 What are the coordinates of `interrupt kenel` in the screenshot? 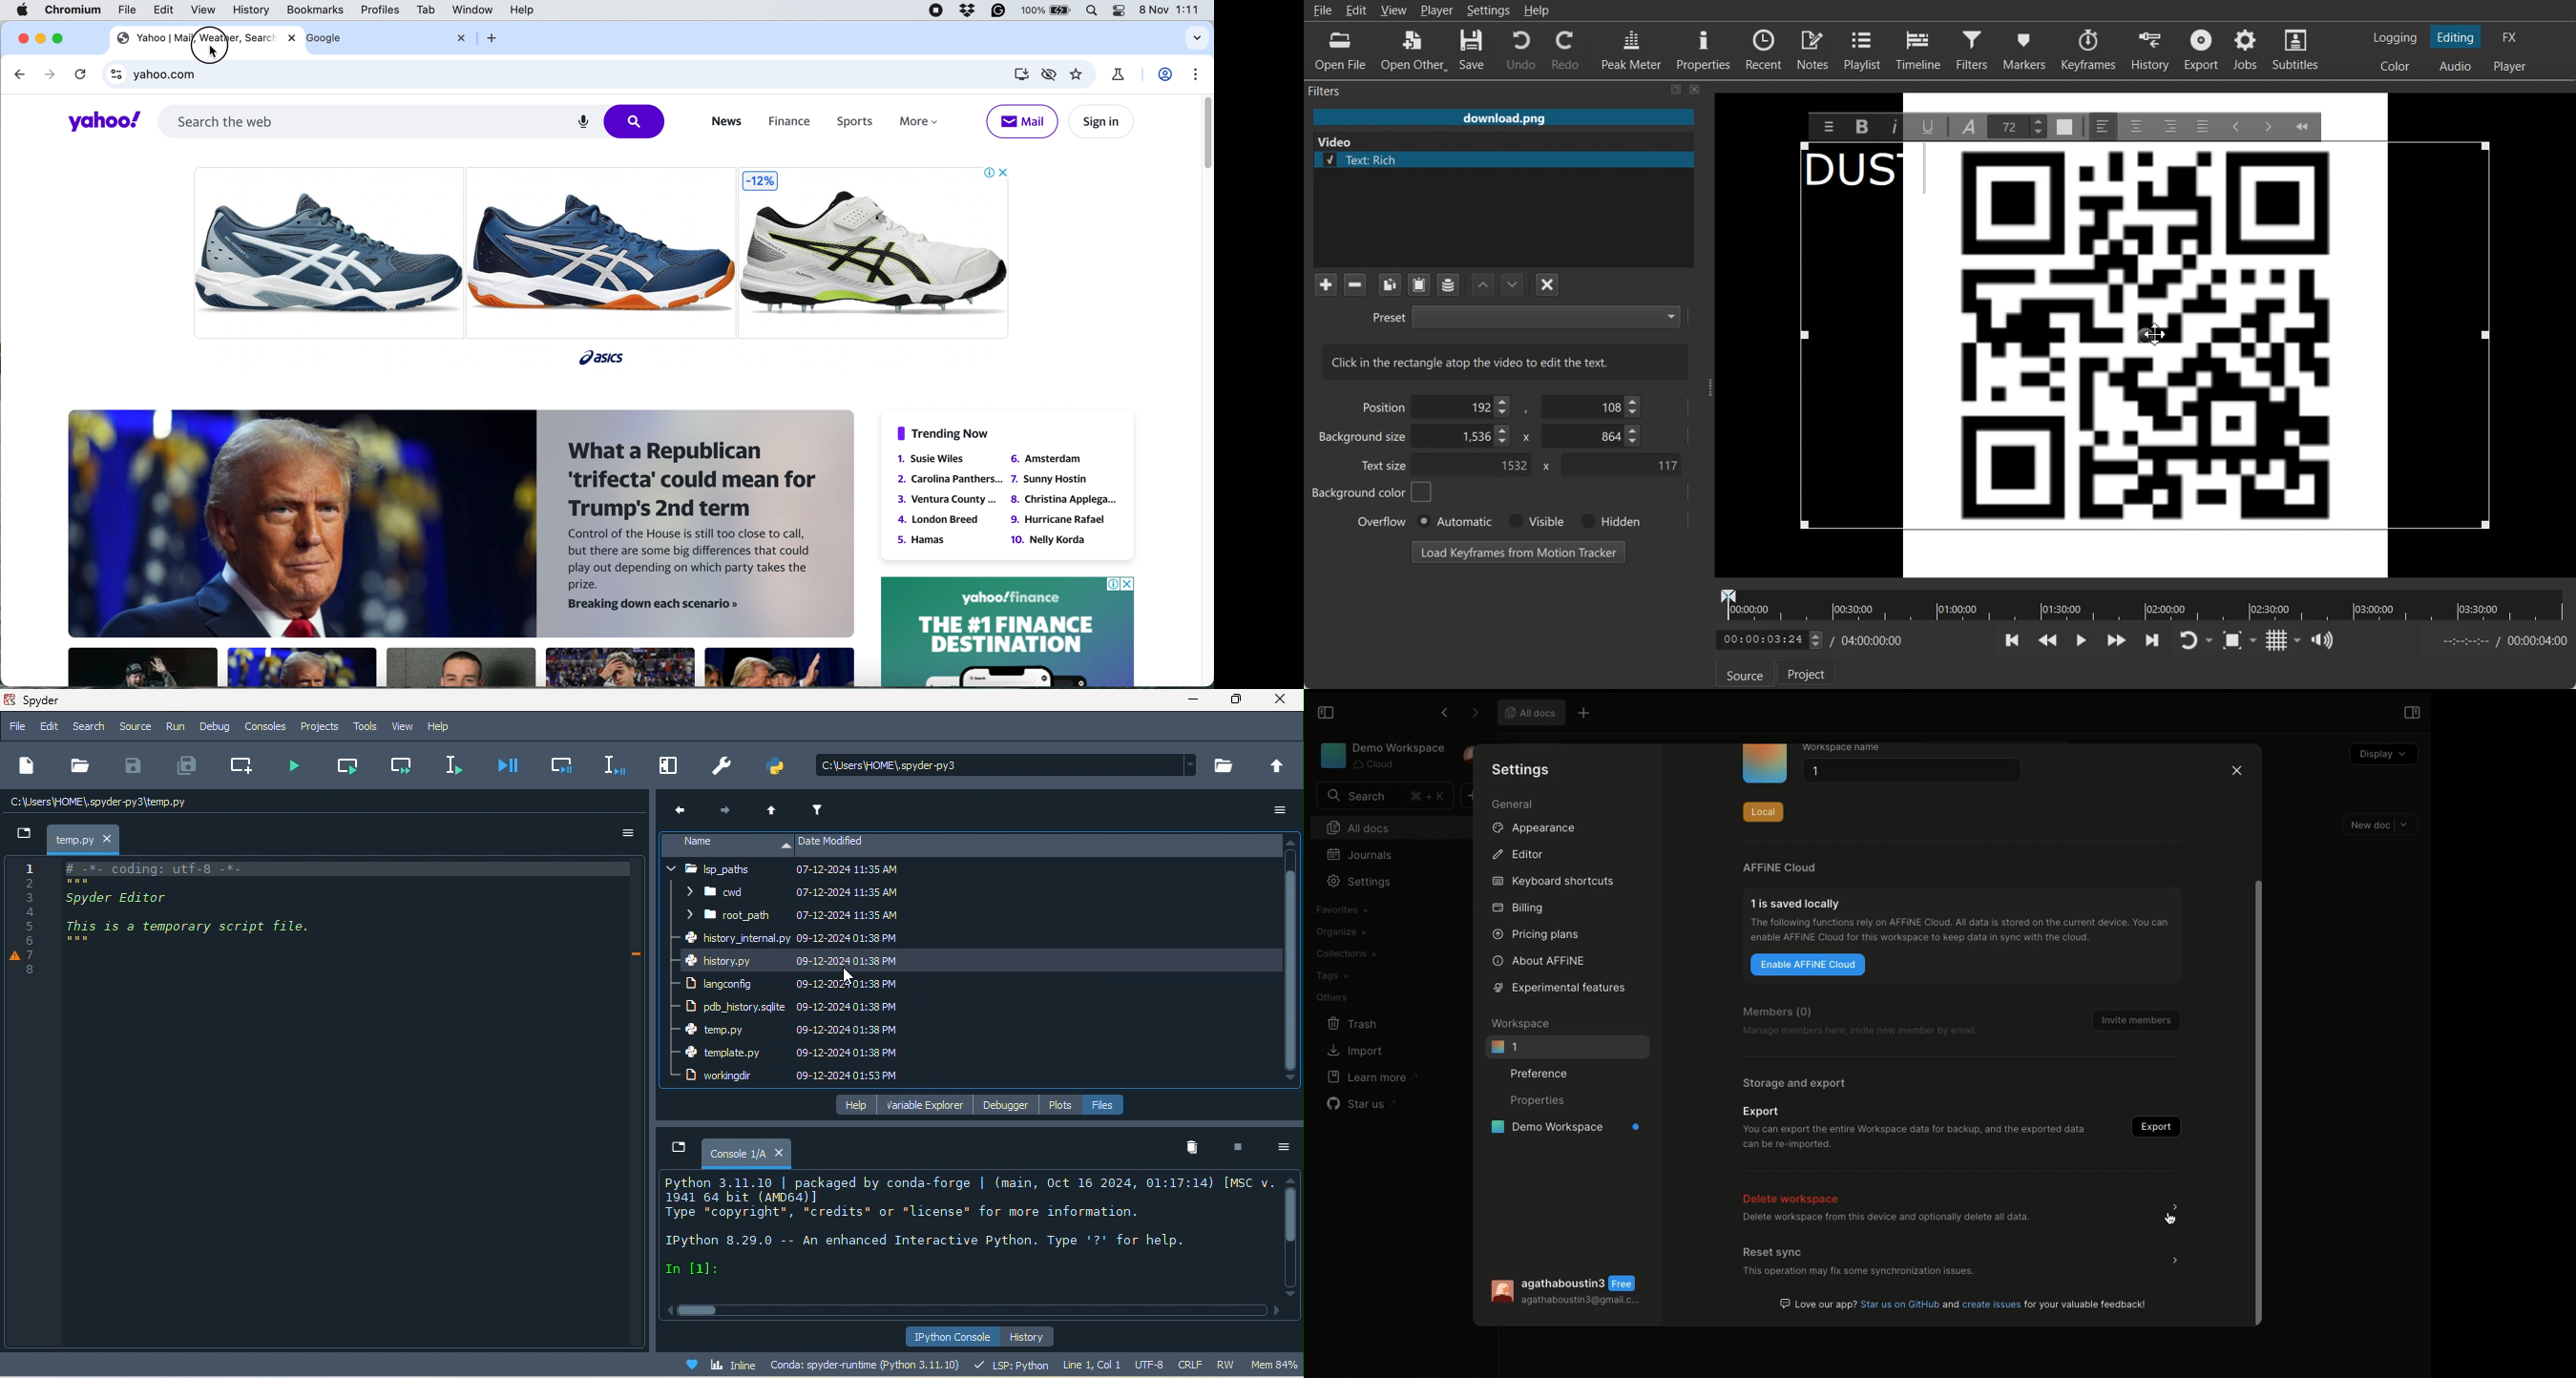 It's located at (1239, 1147).